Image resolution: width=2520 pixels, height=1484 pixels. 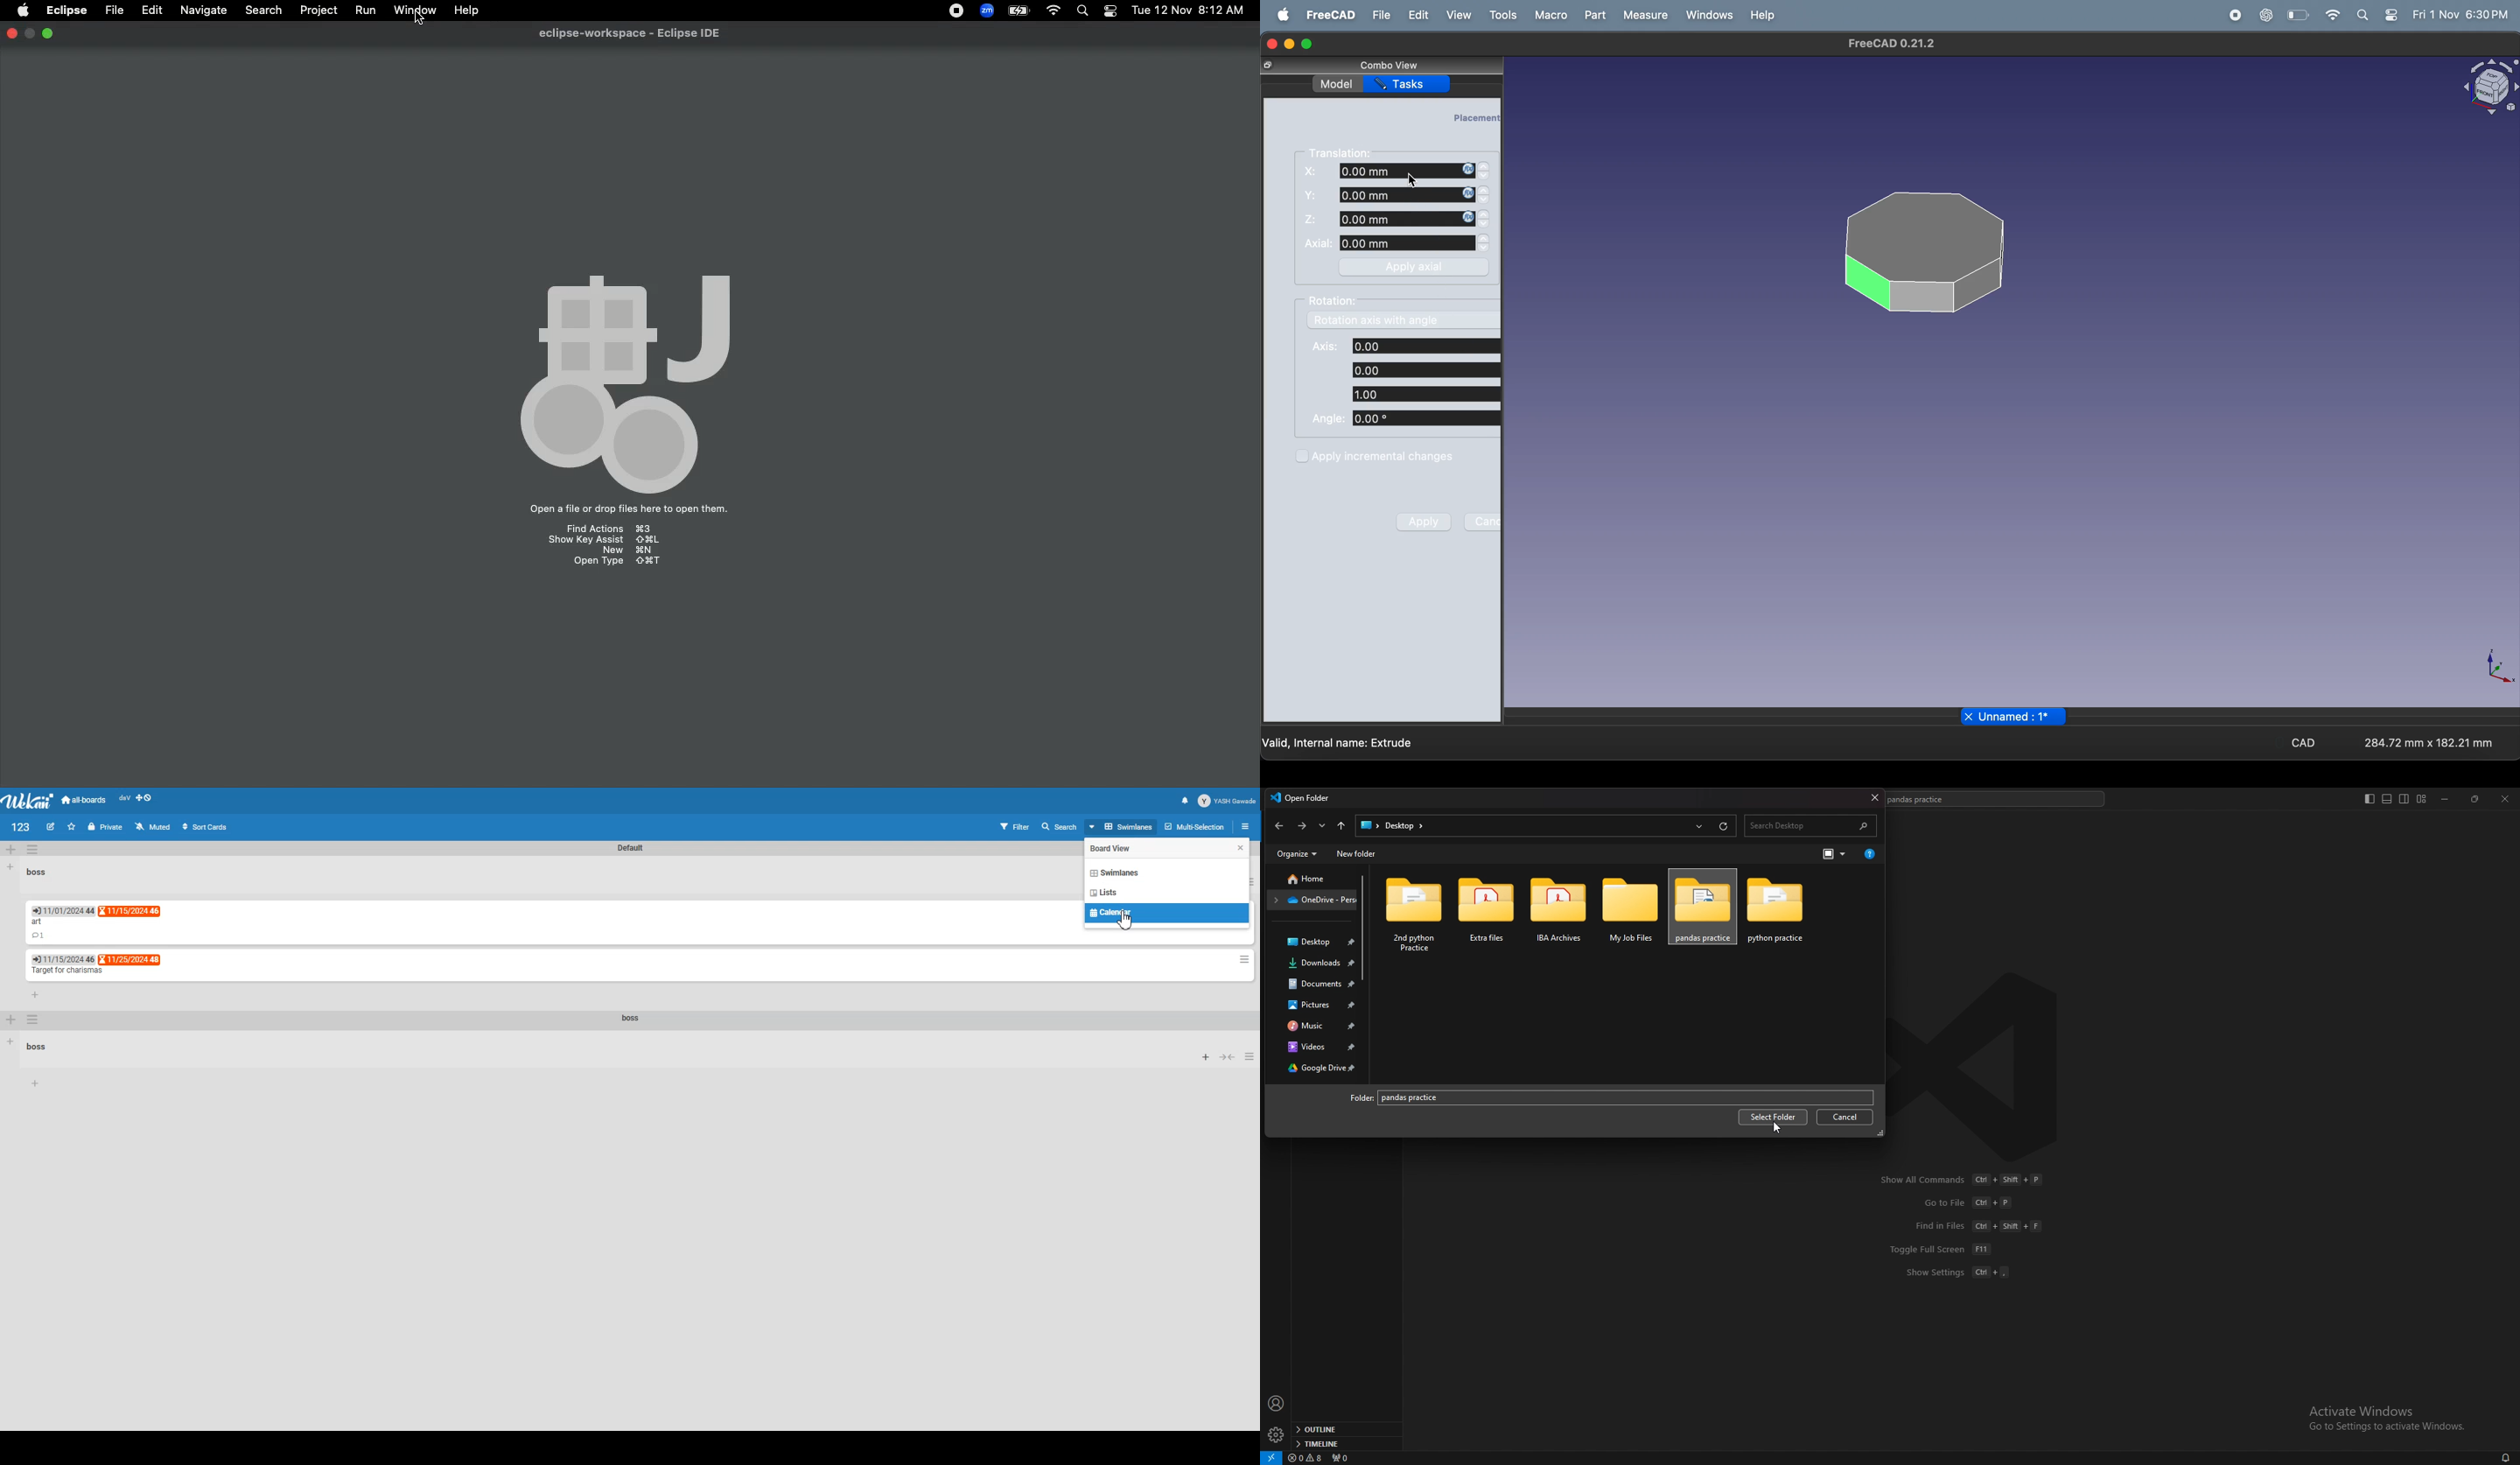 I want to click on Add Card, so click(x=35, y=1084).